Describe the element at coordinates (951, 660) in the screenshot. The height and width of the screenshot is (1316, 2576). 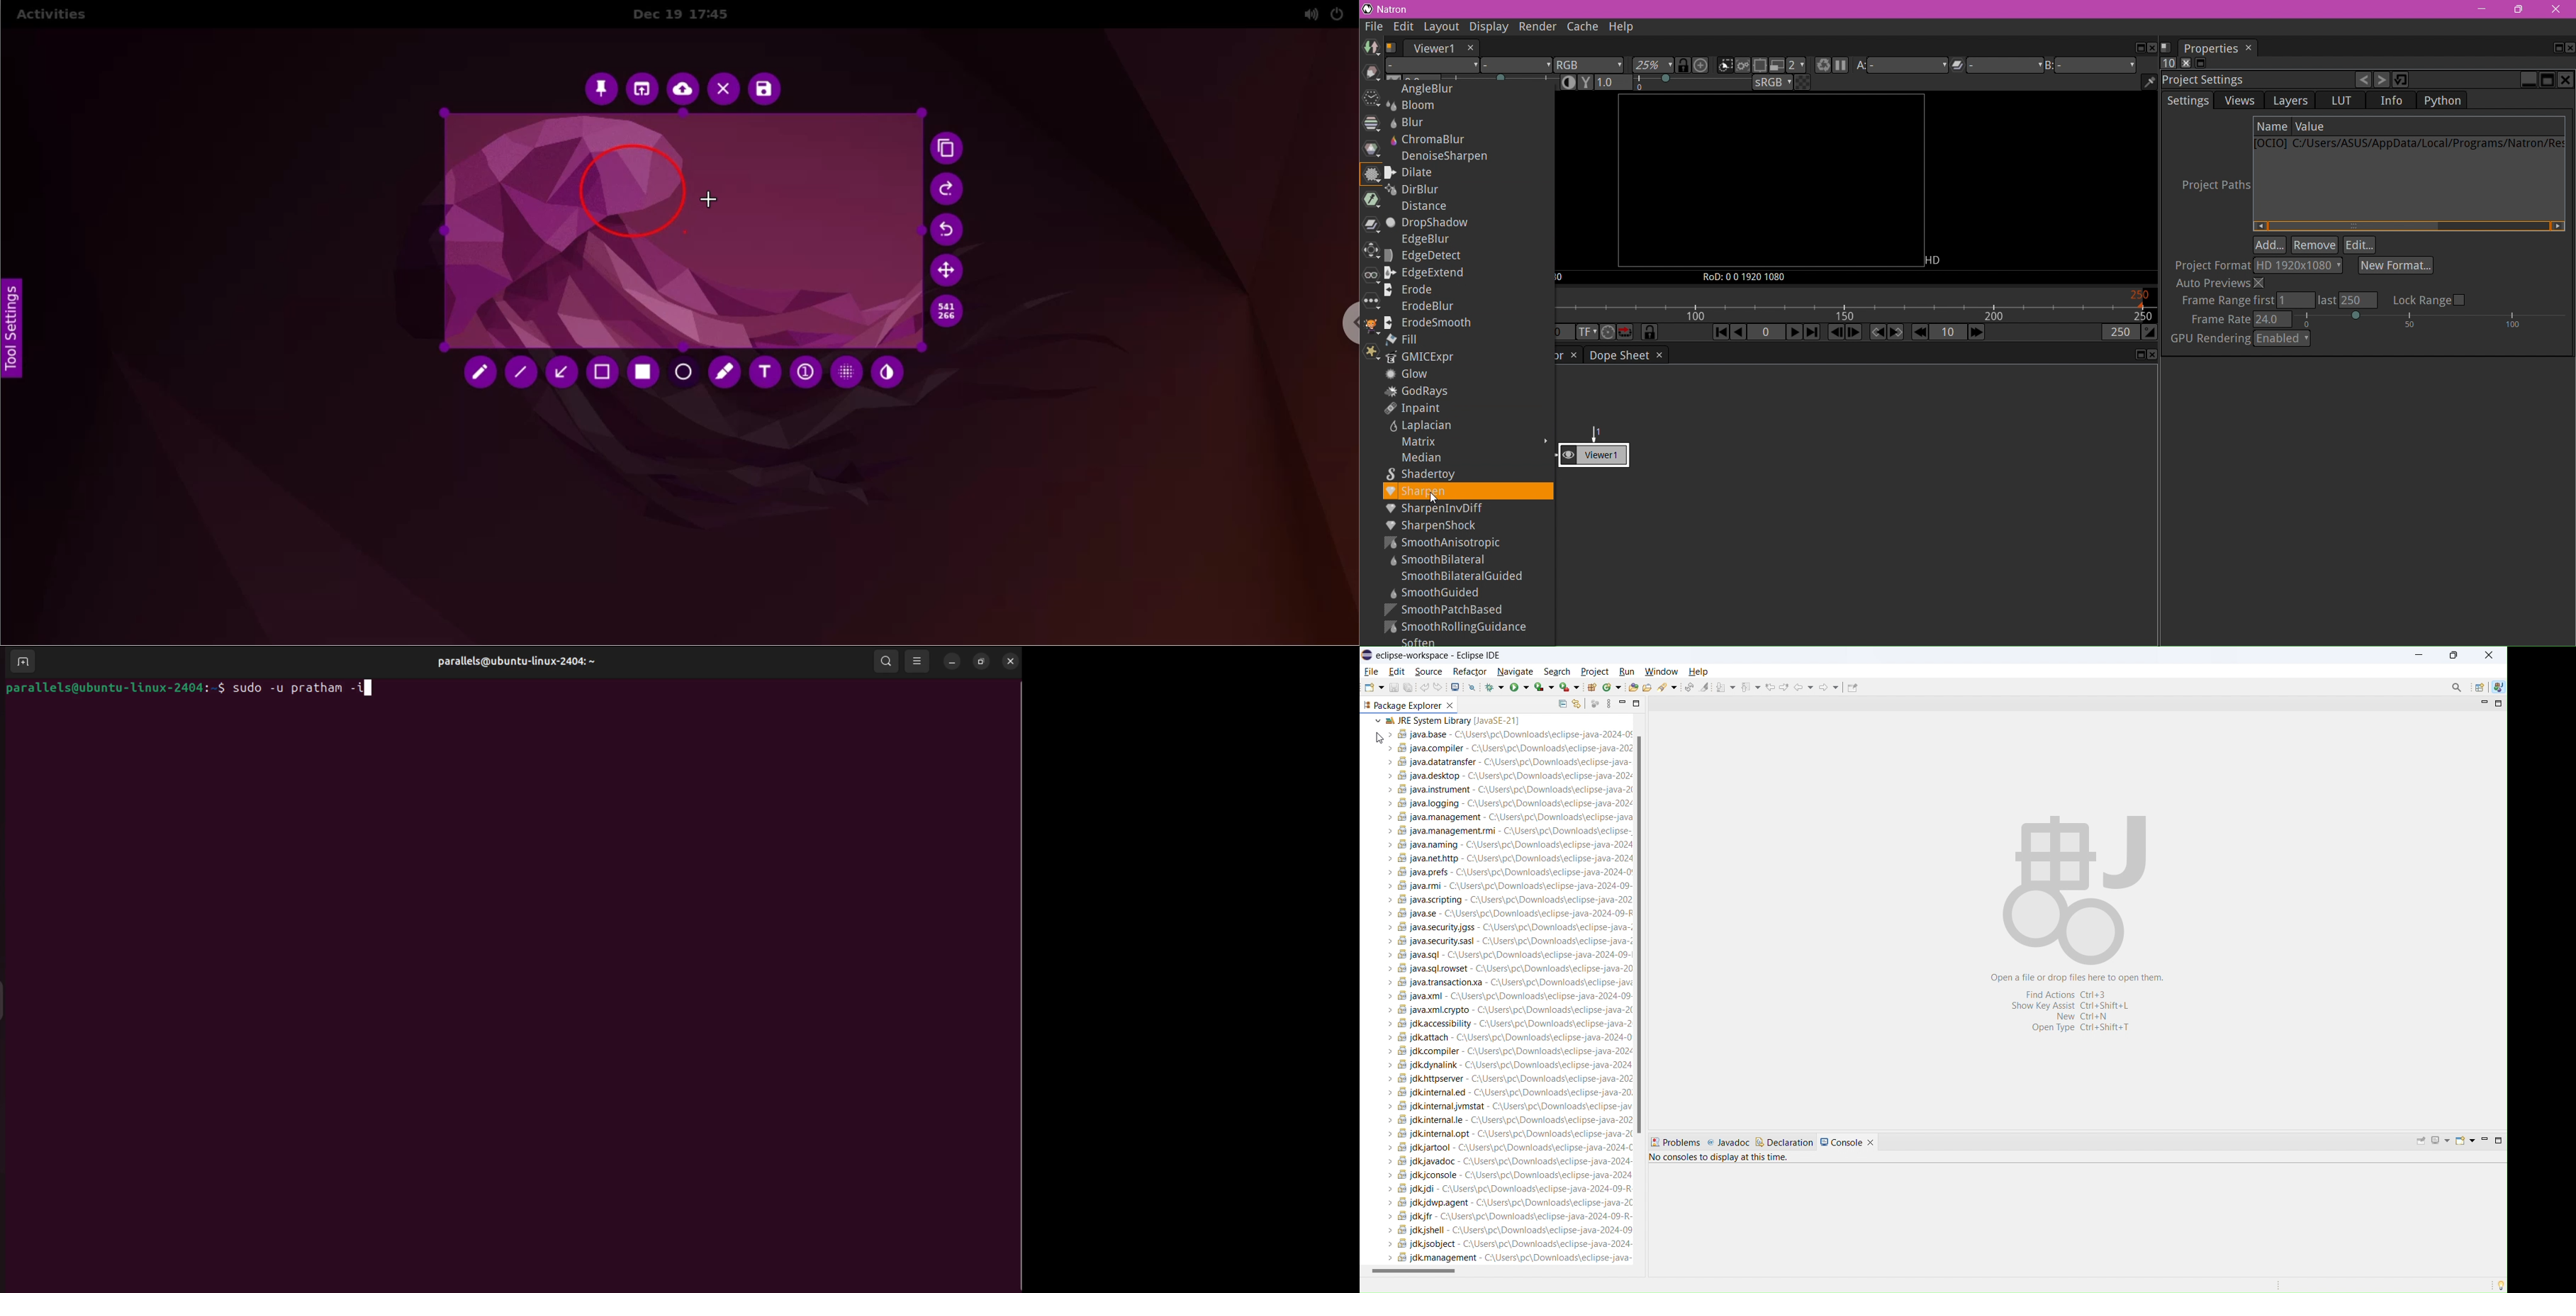
I see `minimize` at that location.